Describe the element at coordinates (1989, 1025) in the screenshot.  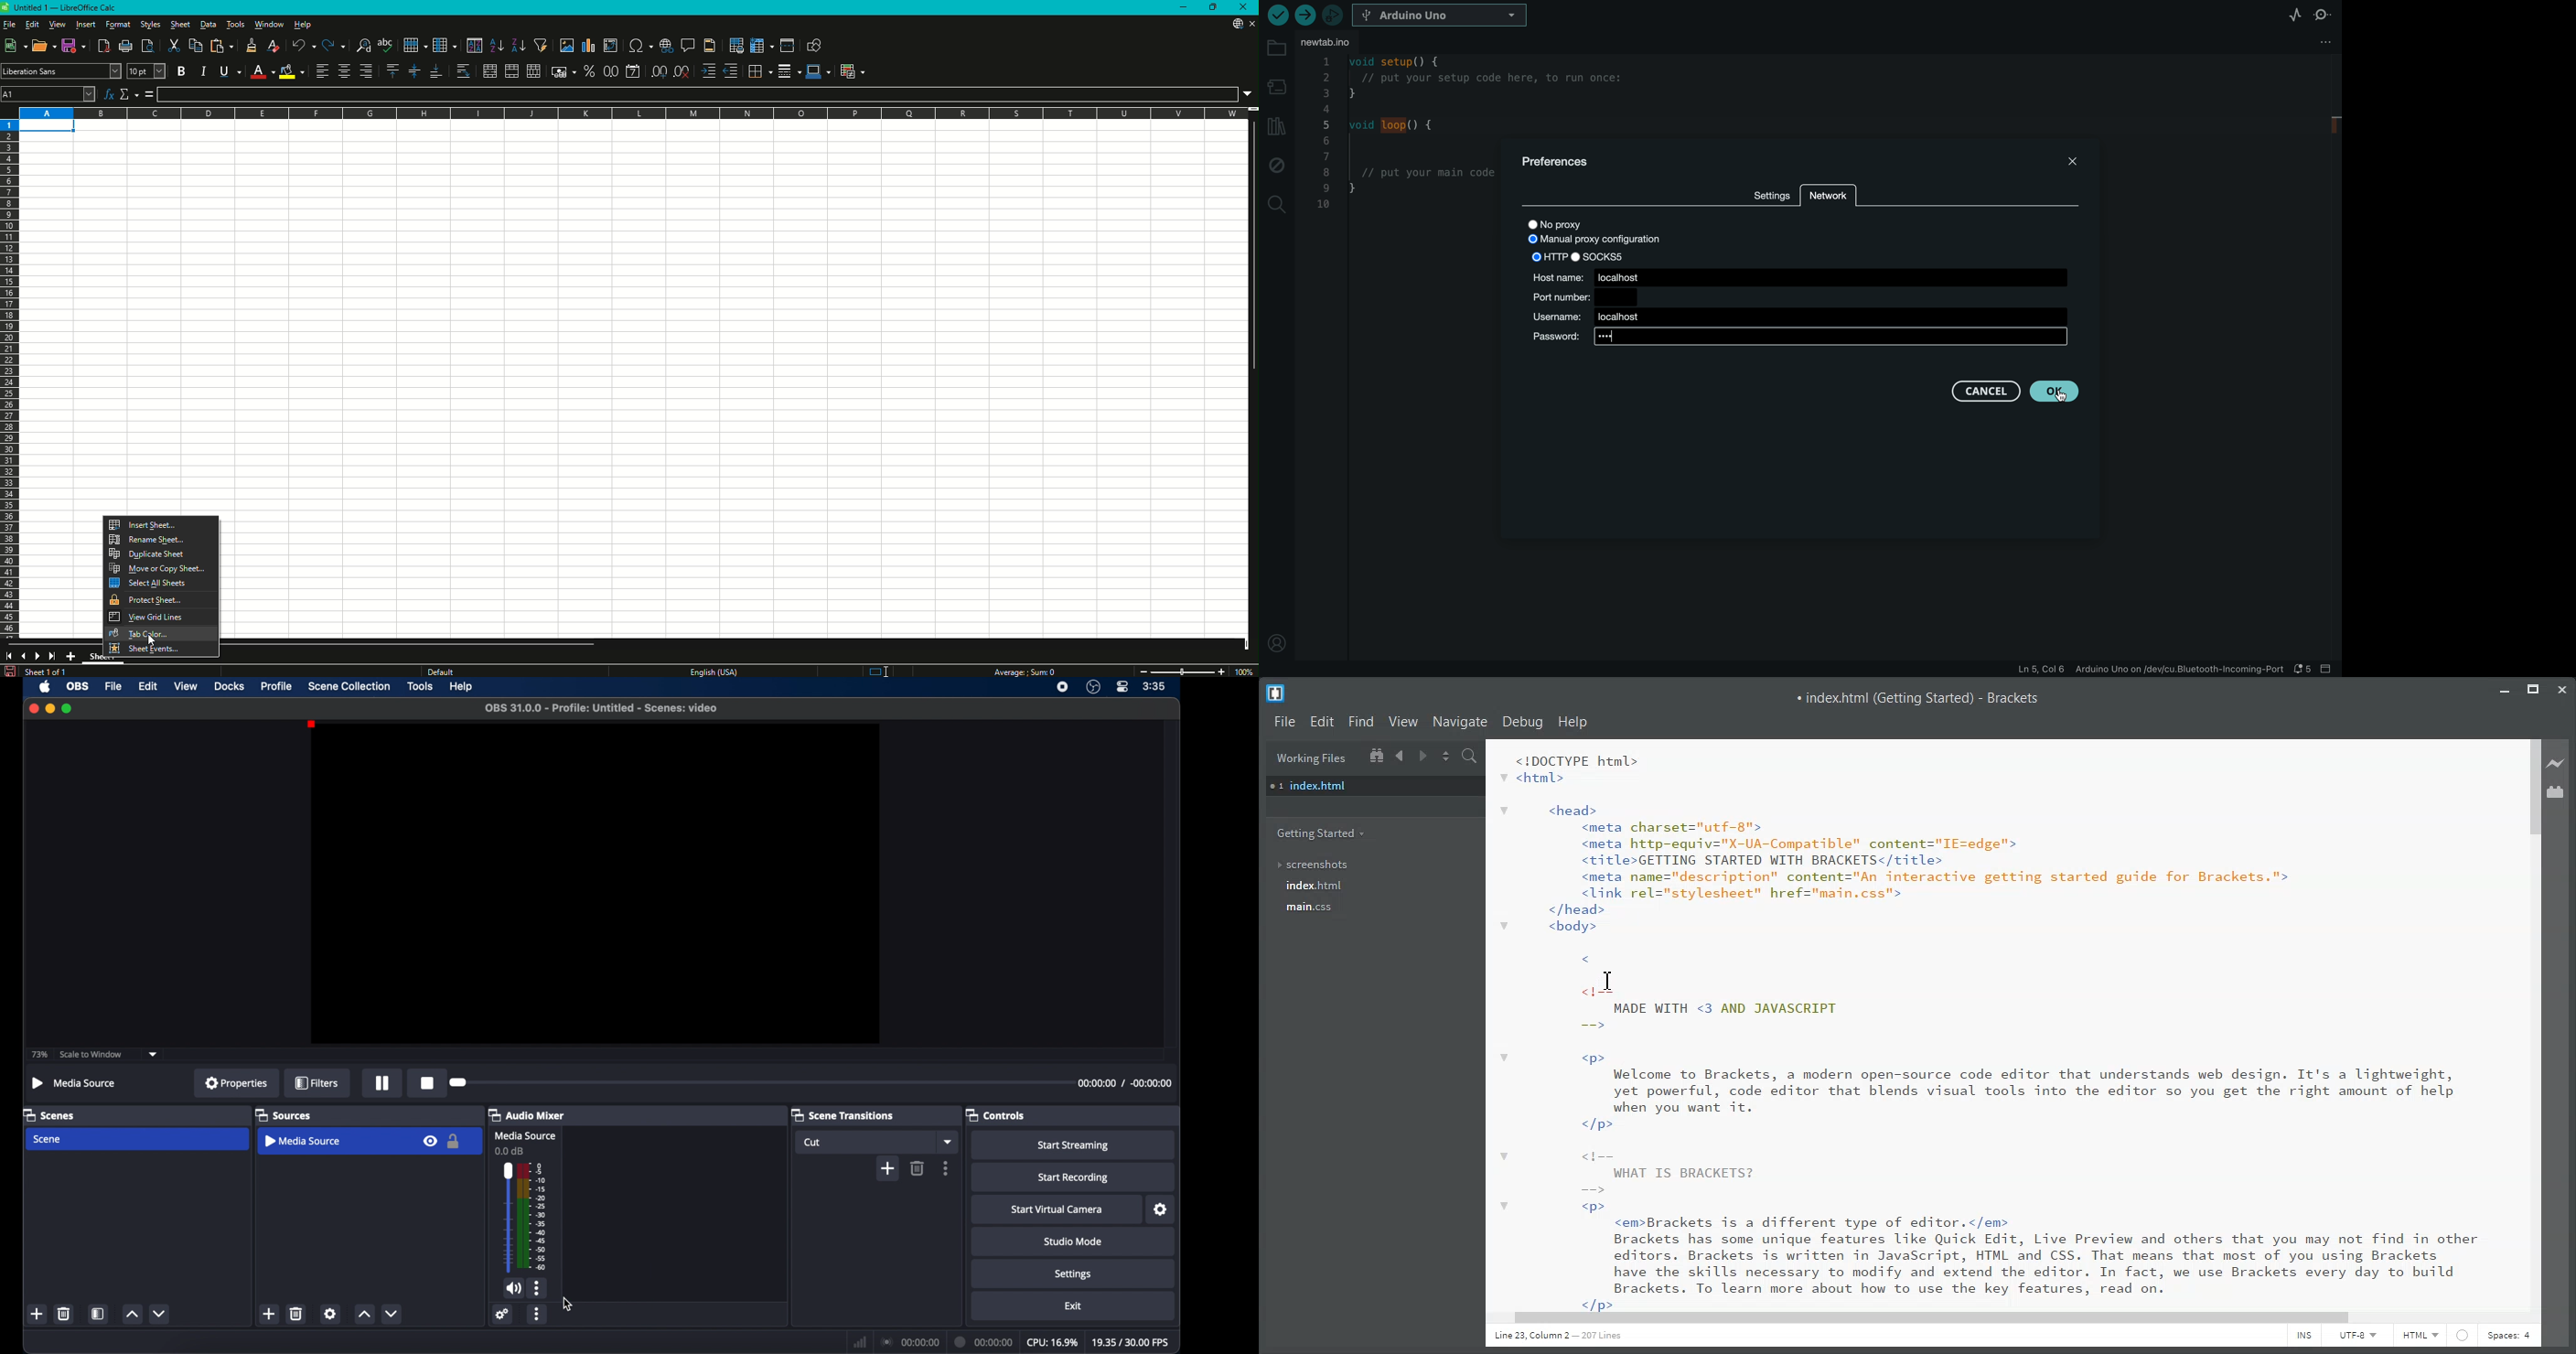
I see `Text 2` at that location.